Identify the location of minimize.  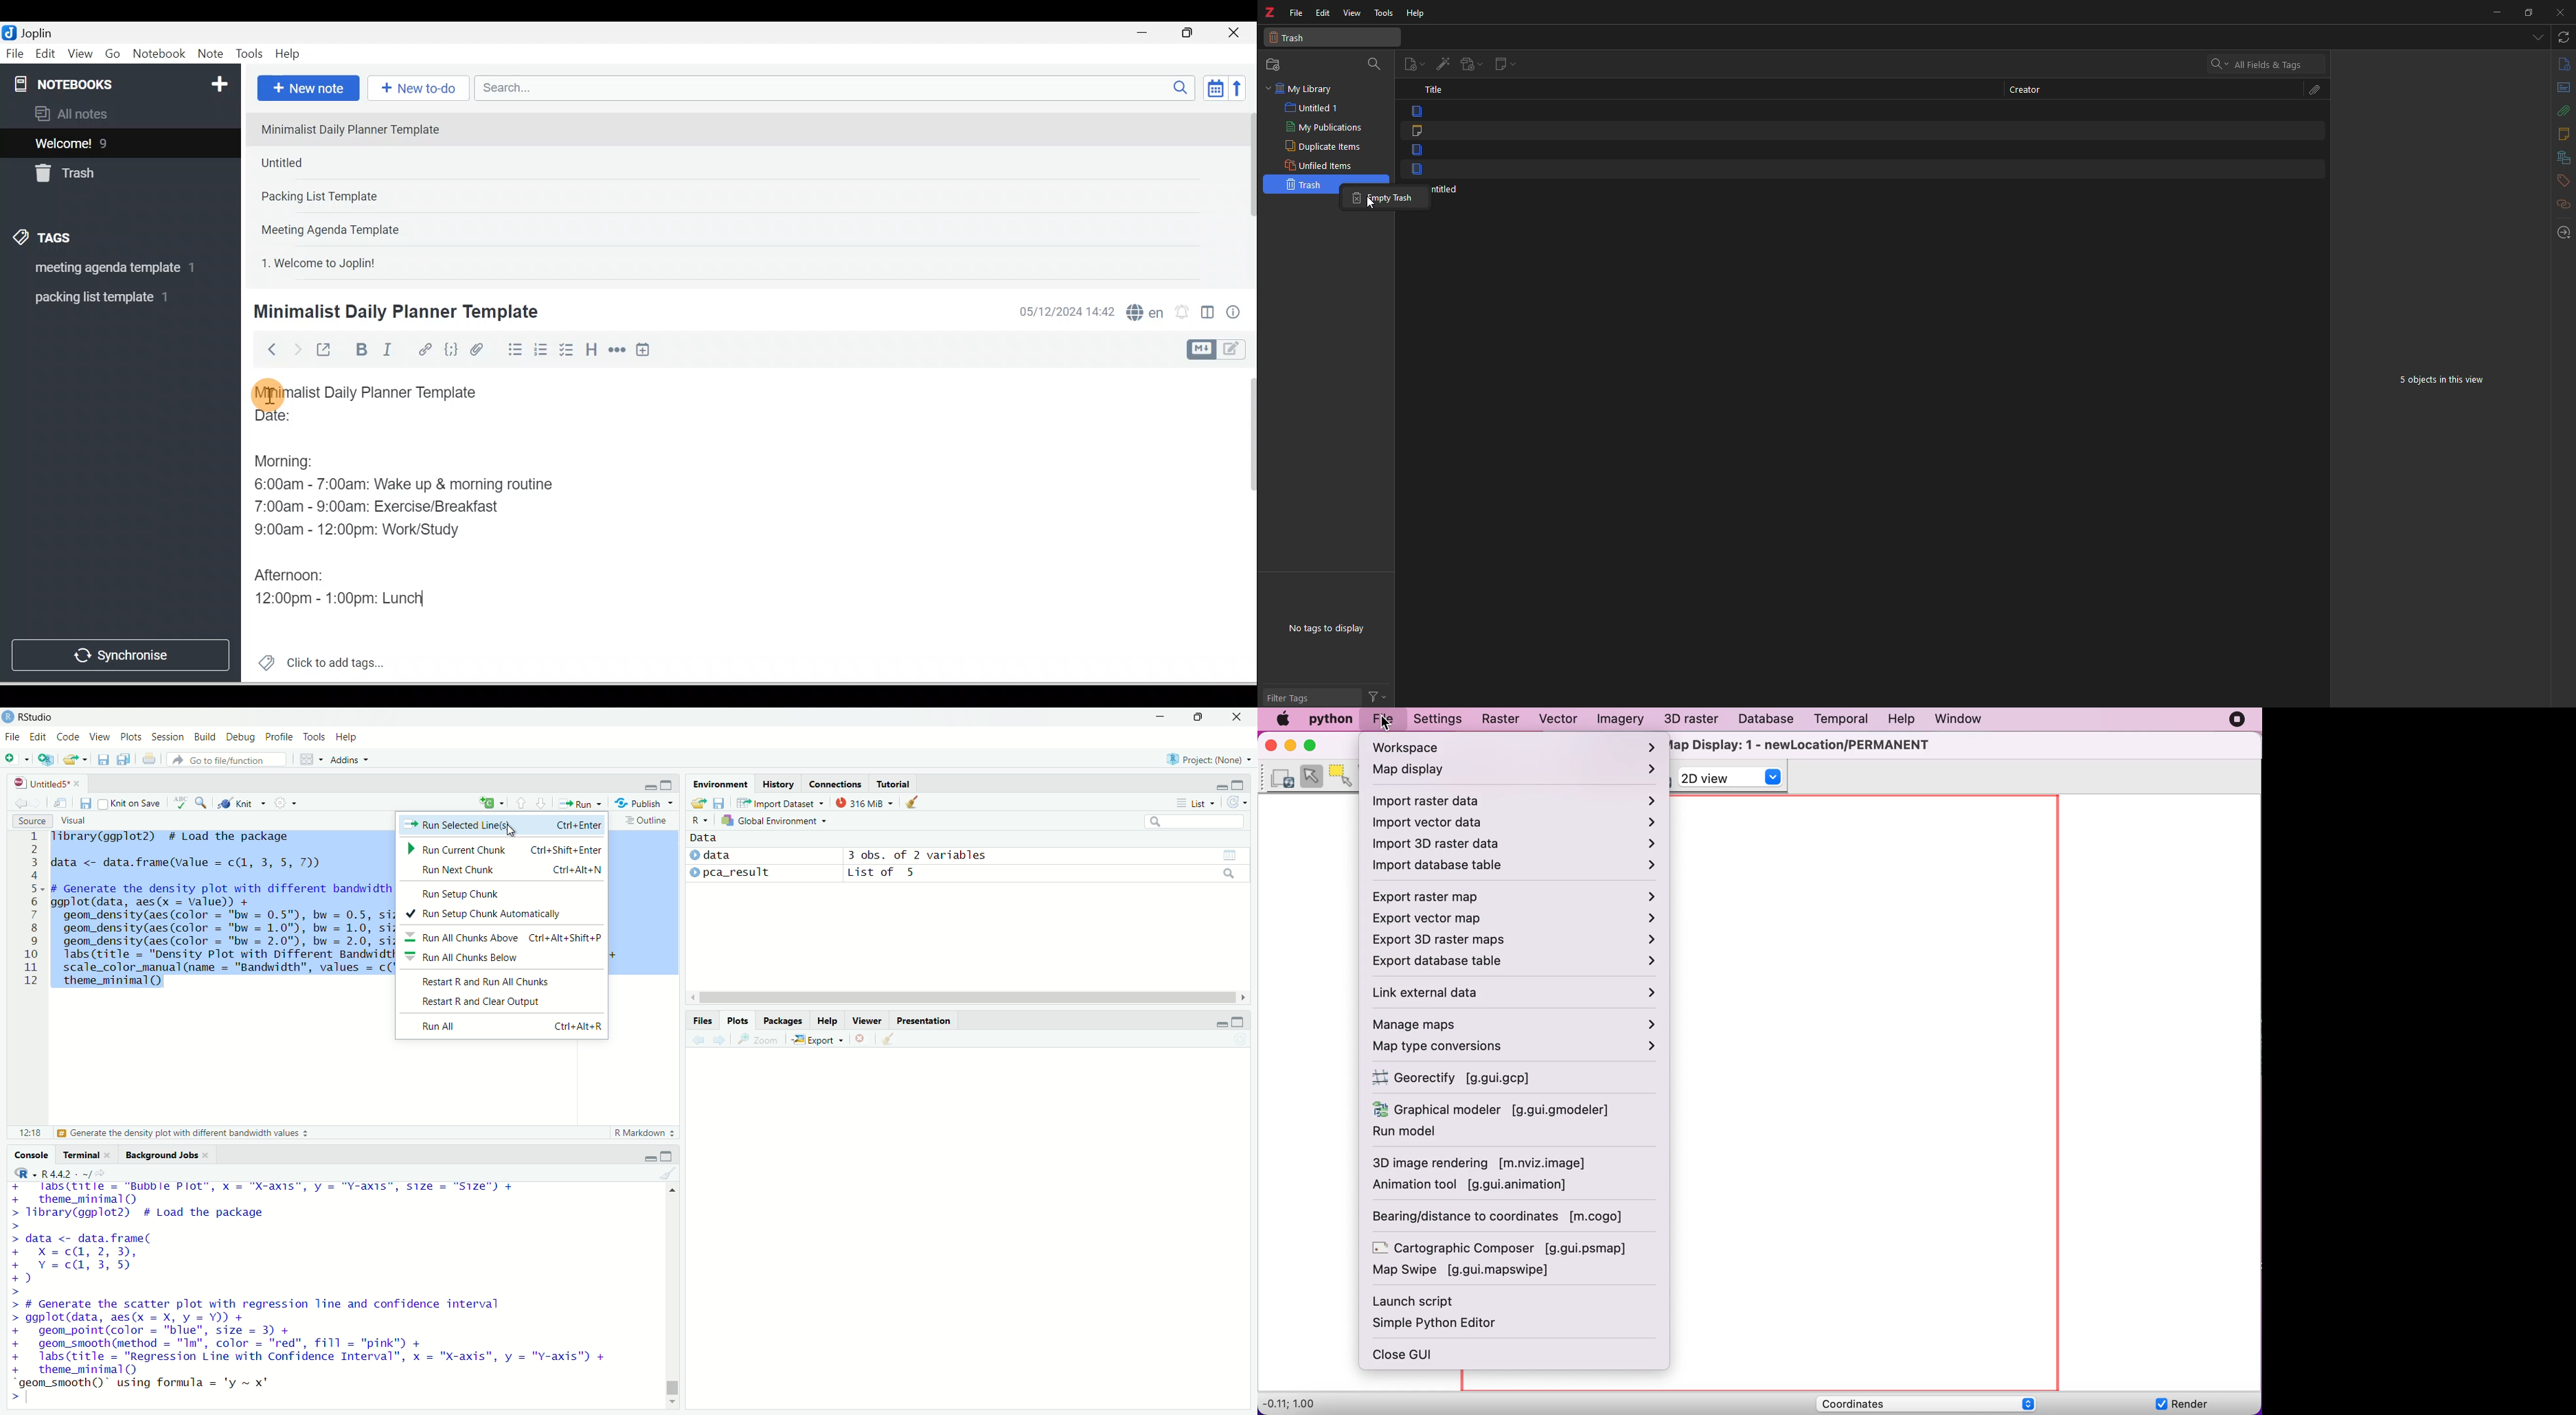
(2495, 12).